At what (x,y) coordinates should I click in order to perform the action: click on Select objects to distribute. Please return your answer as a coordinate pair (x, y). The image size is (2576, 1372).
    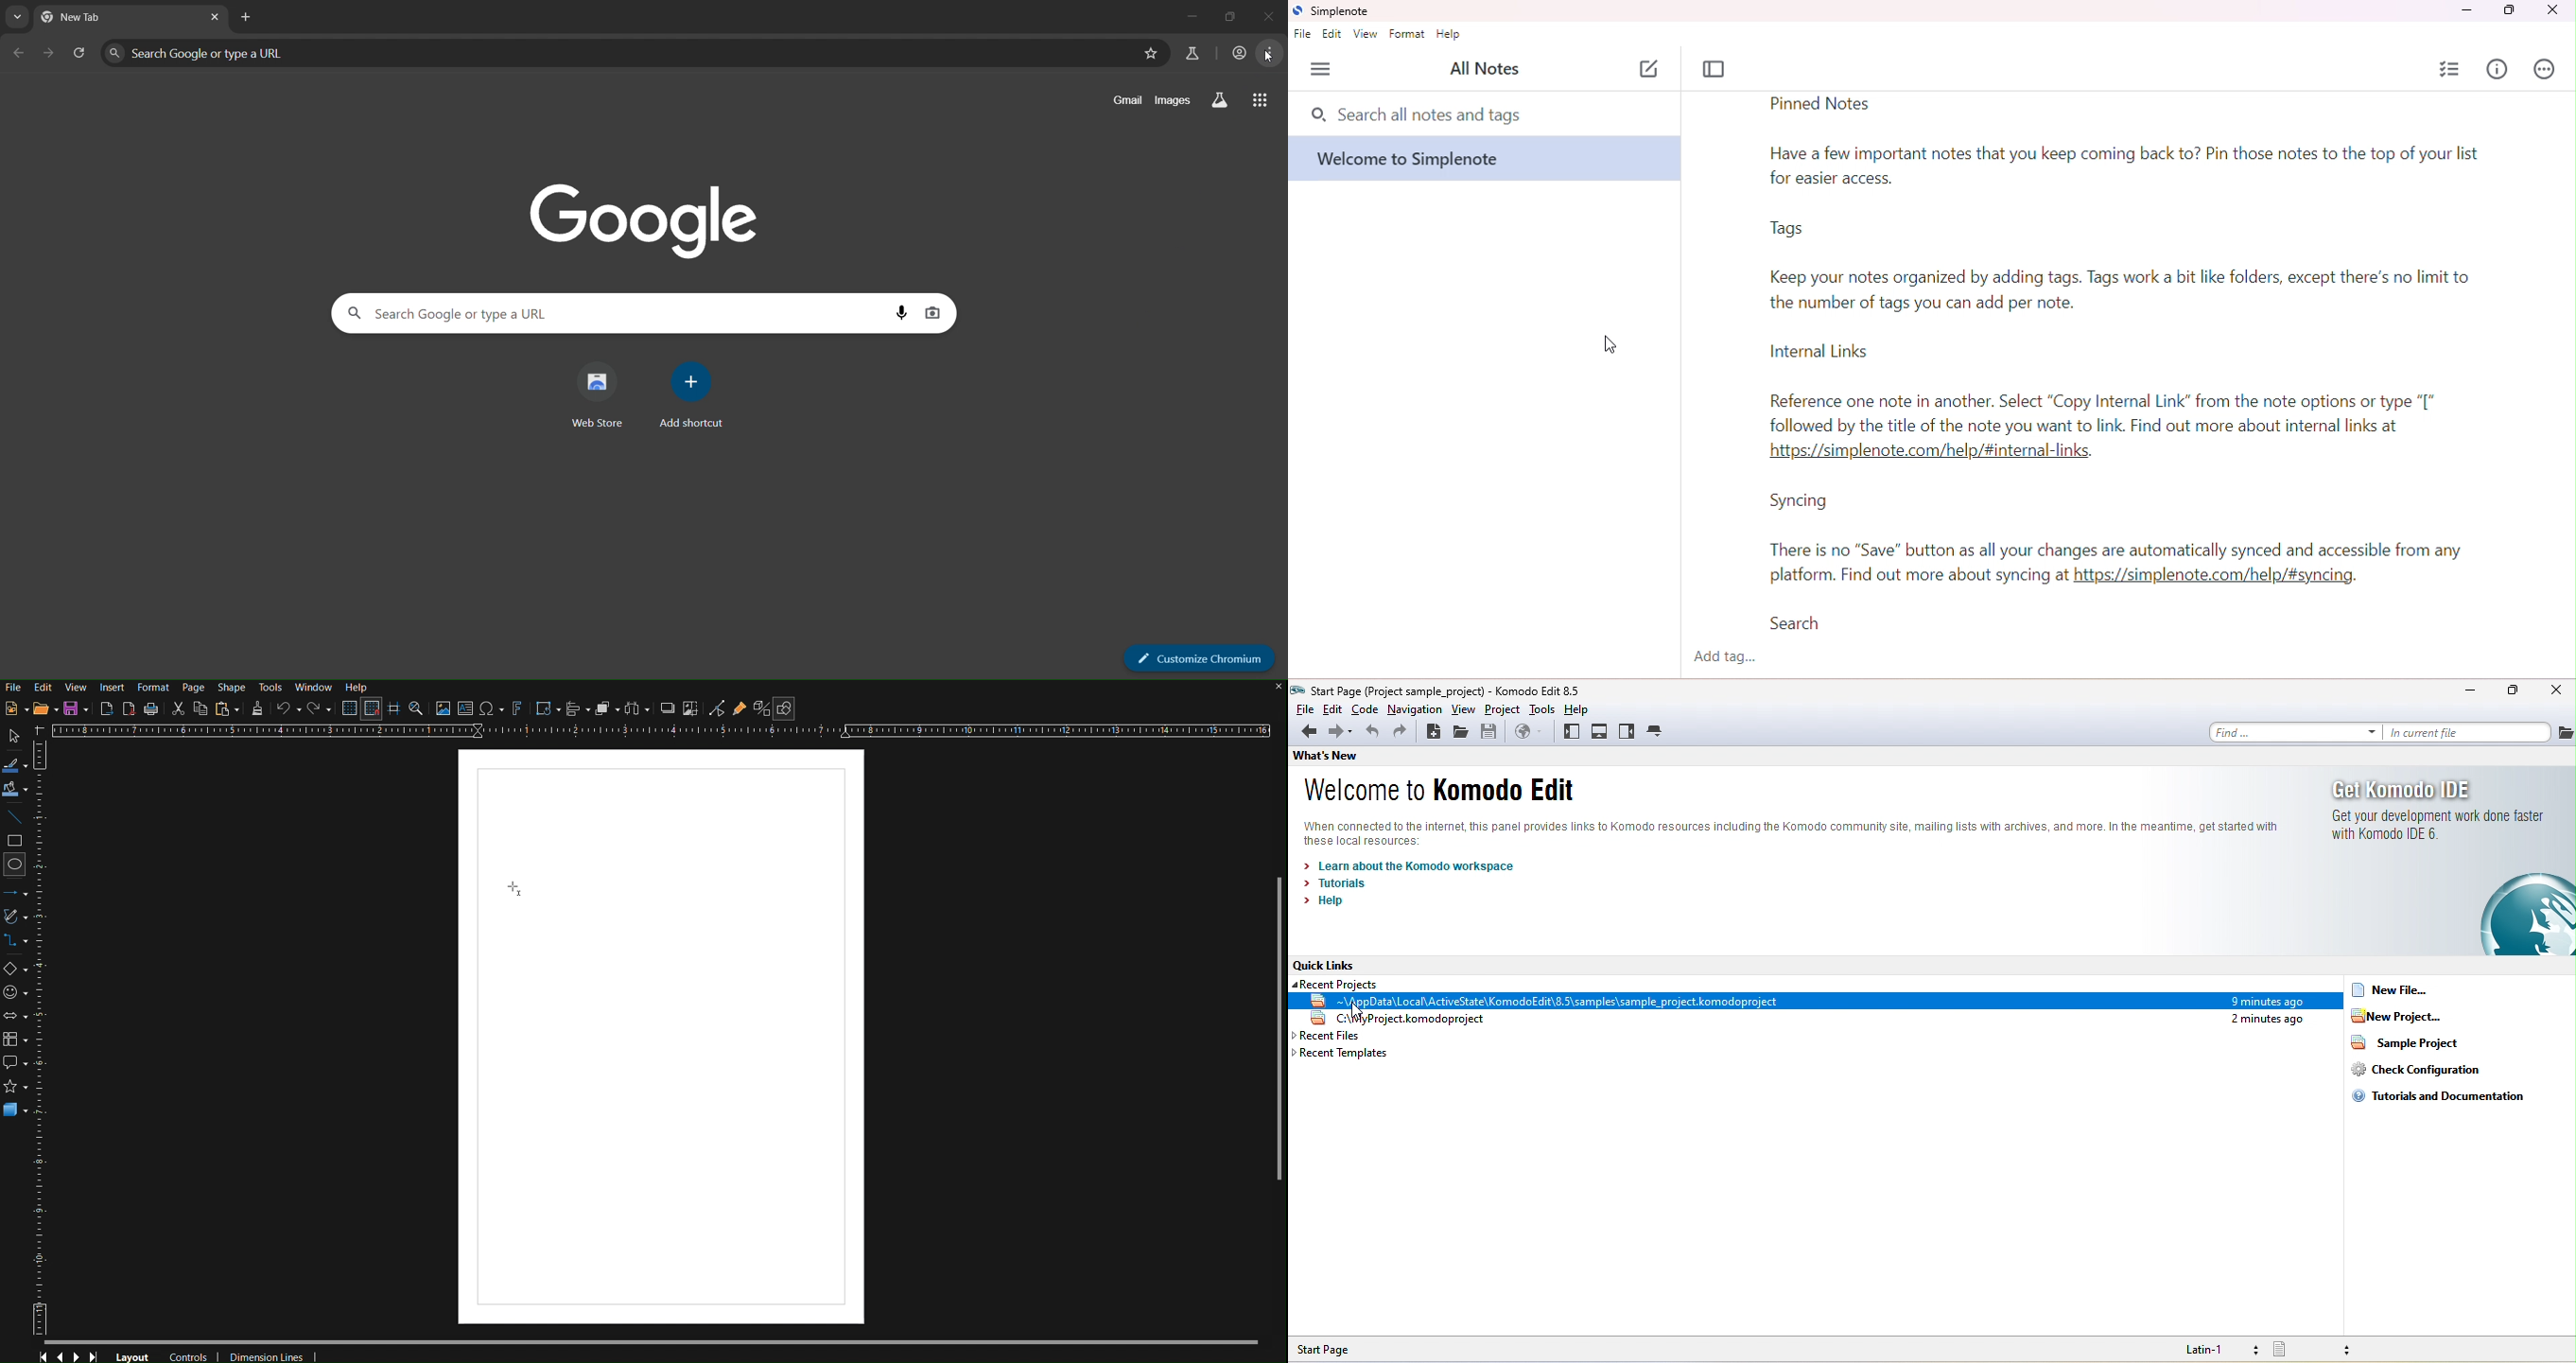
    Looking at the image, I should click on (637, 710).